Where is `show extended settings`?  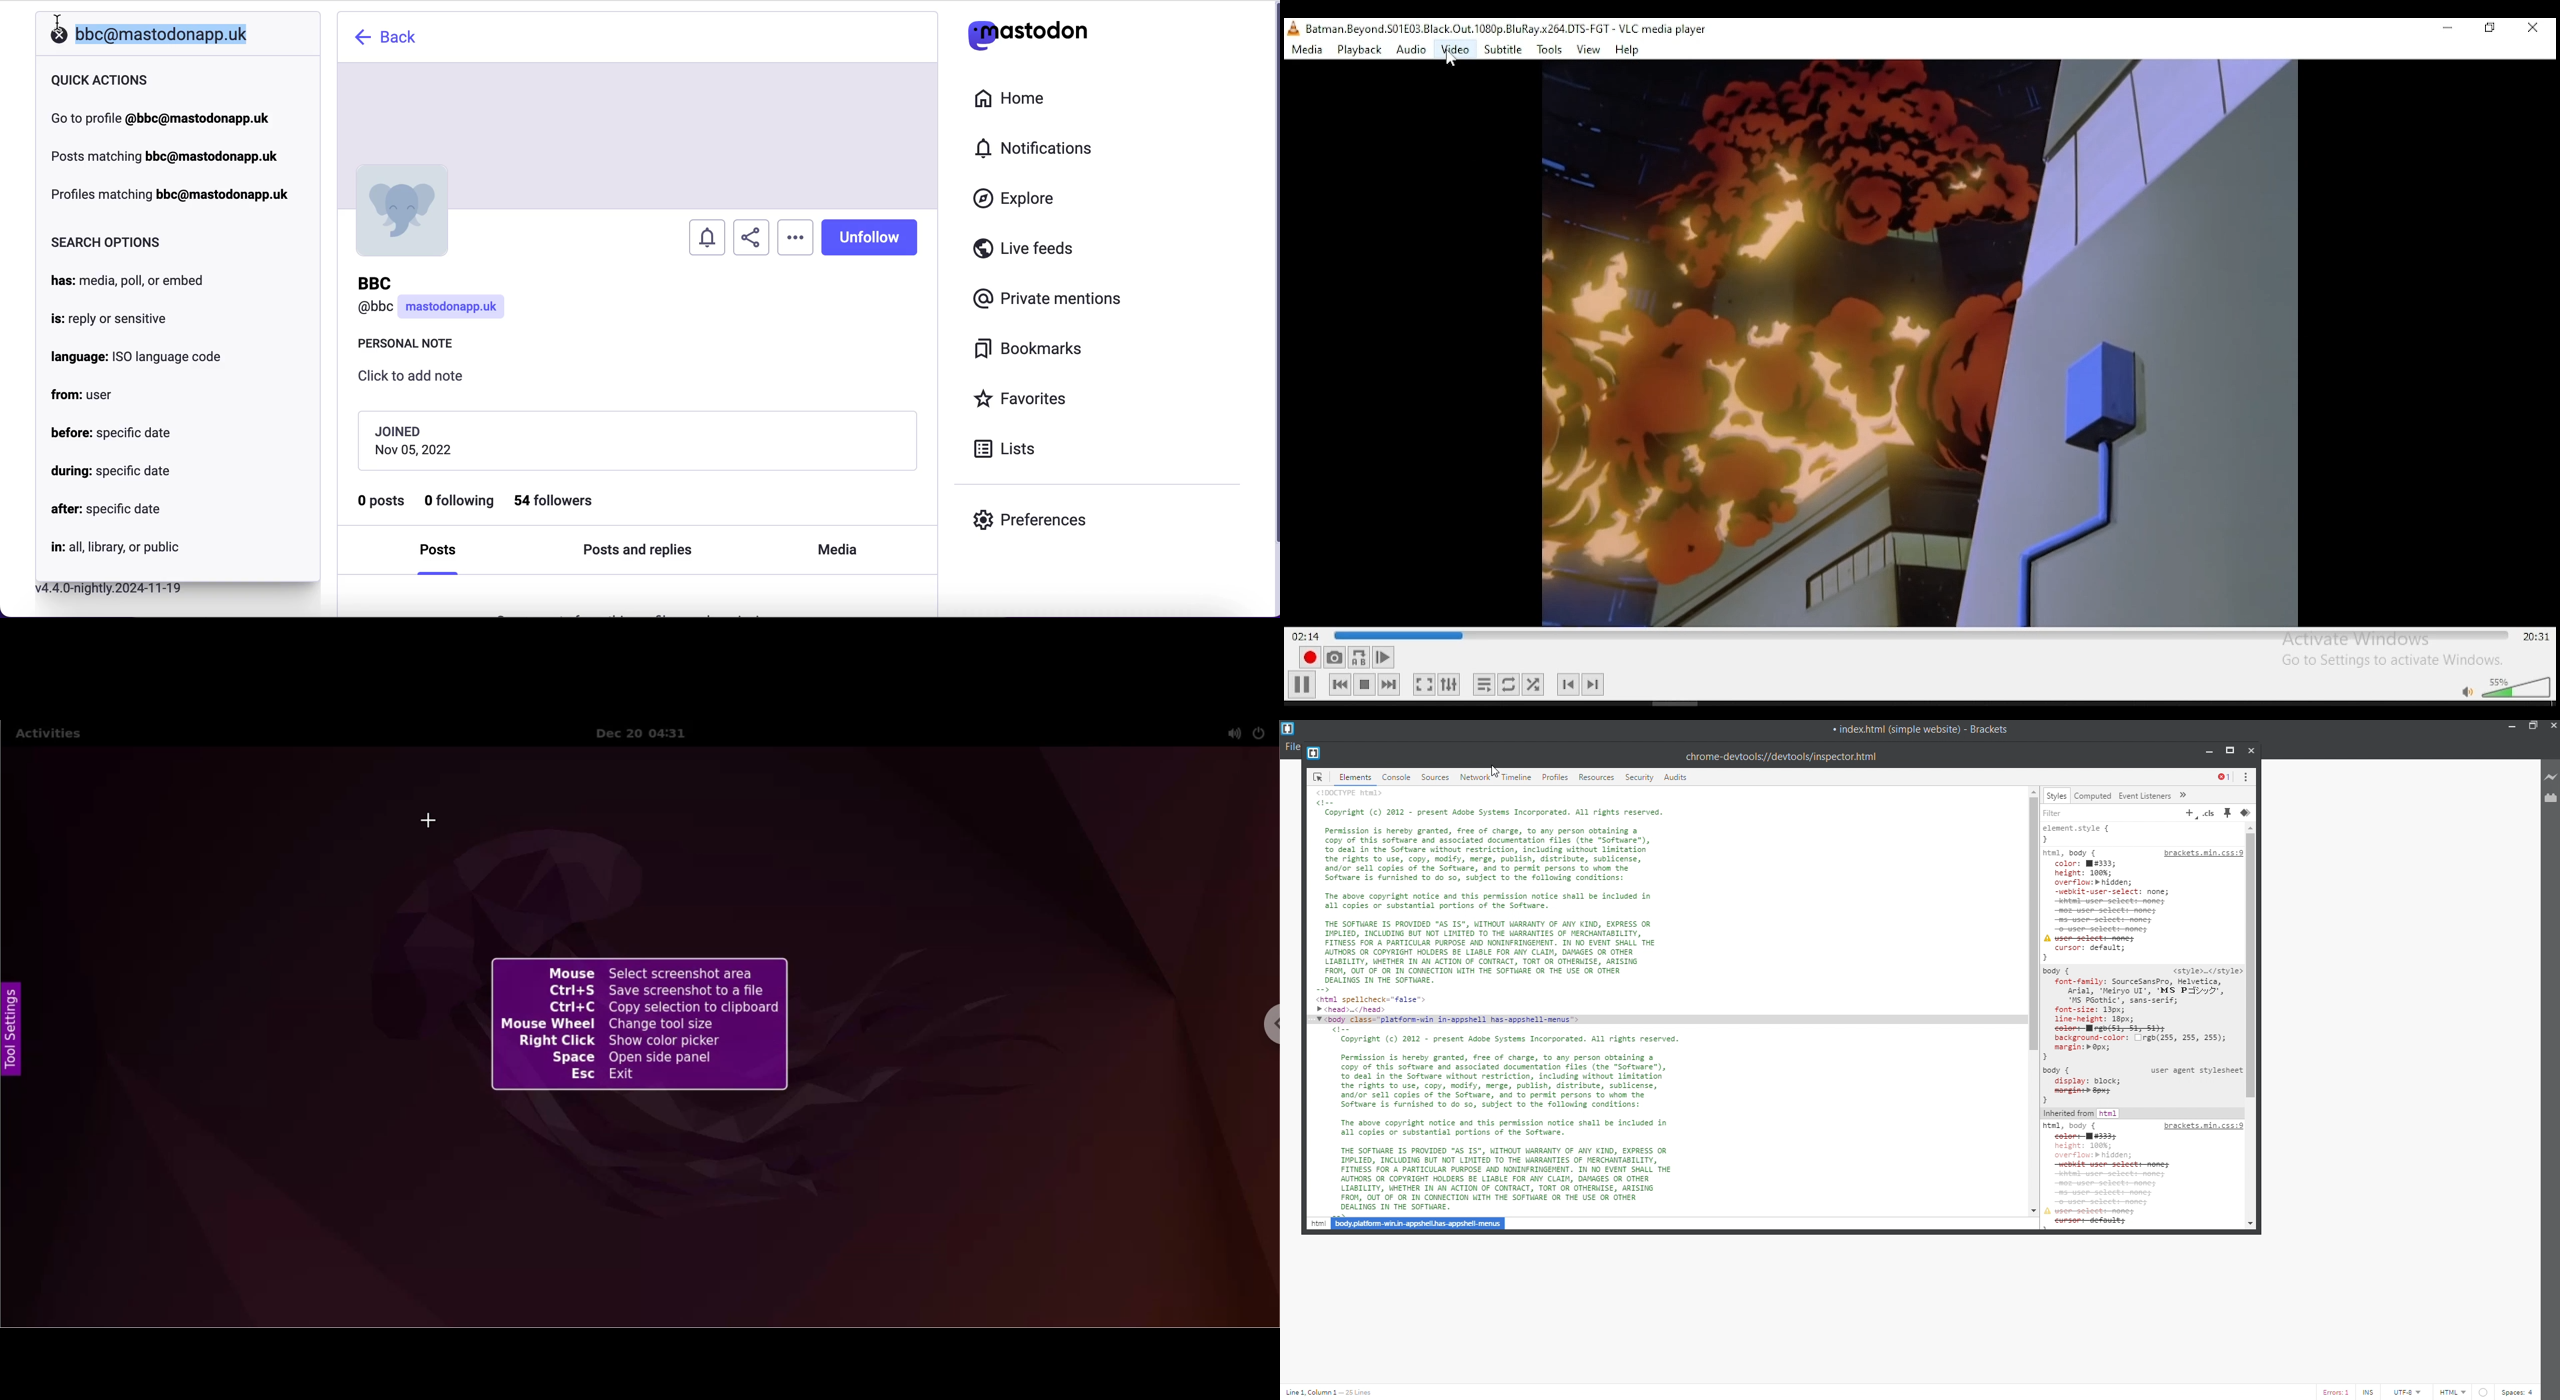
show extended settings is located at coordinates (1533, 683).